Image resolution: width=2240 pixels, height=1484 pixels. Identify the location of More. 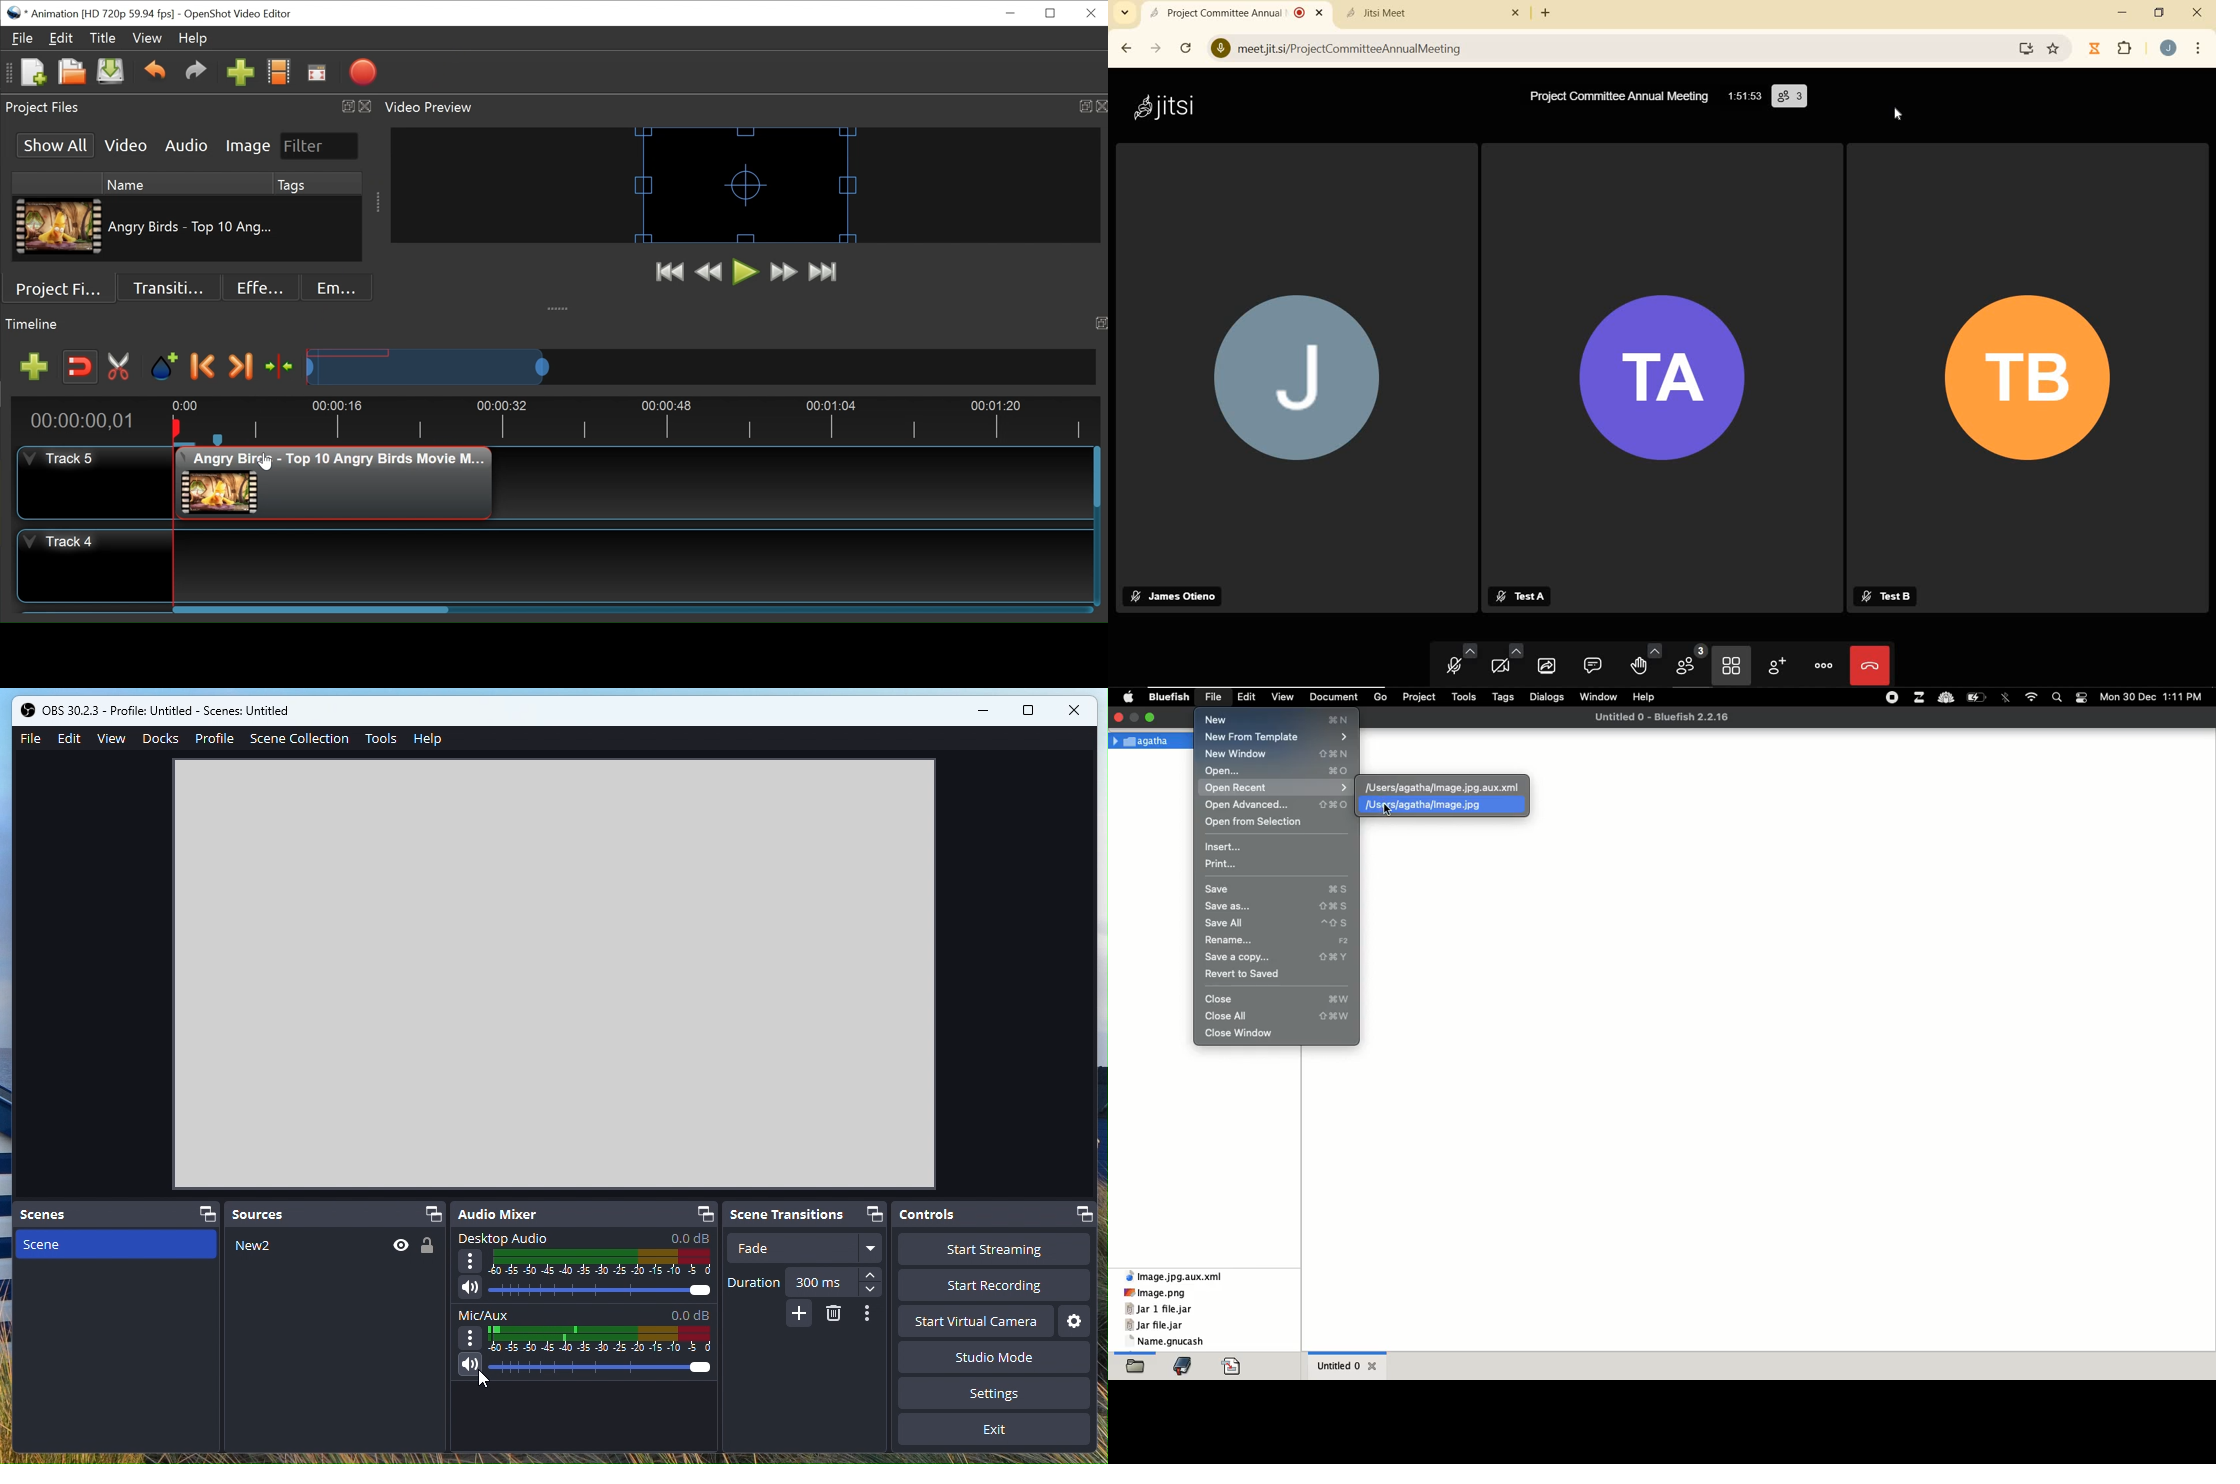
(798, 1313).